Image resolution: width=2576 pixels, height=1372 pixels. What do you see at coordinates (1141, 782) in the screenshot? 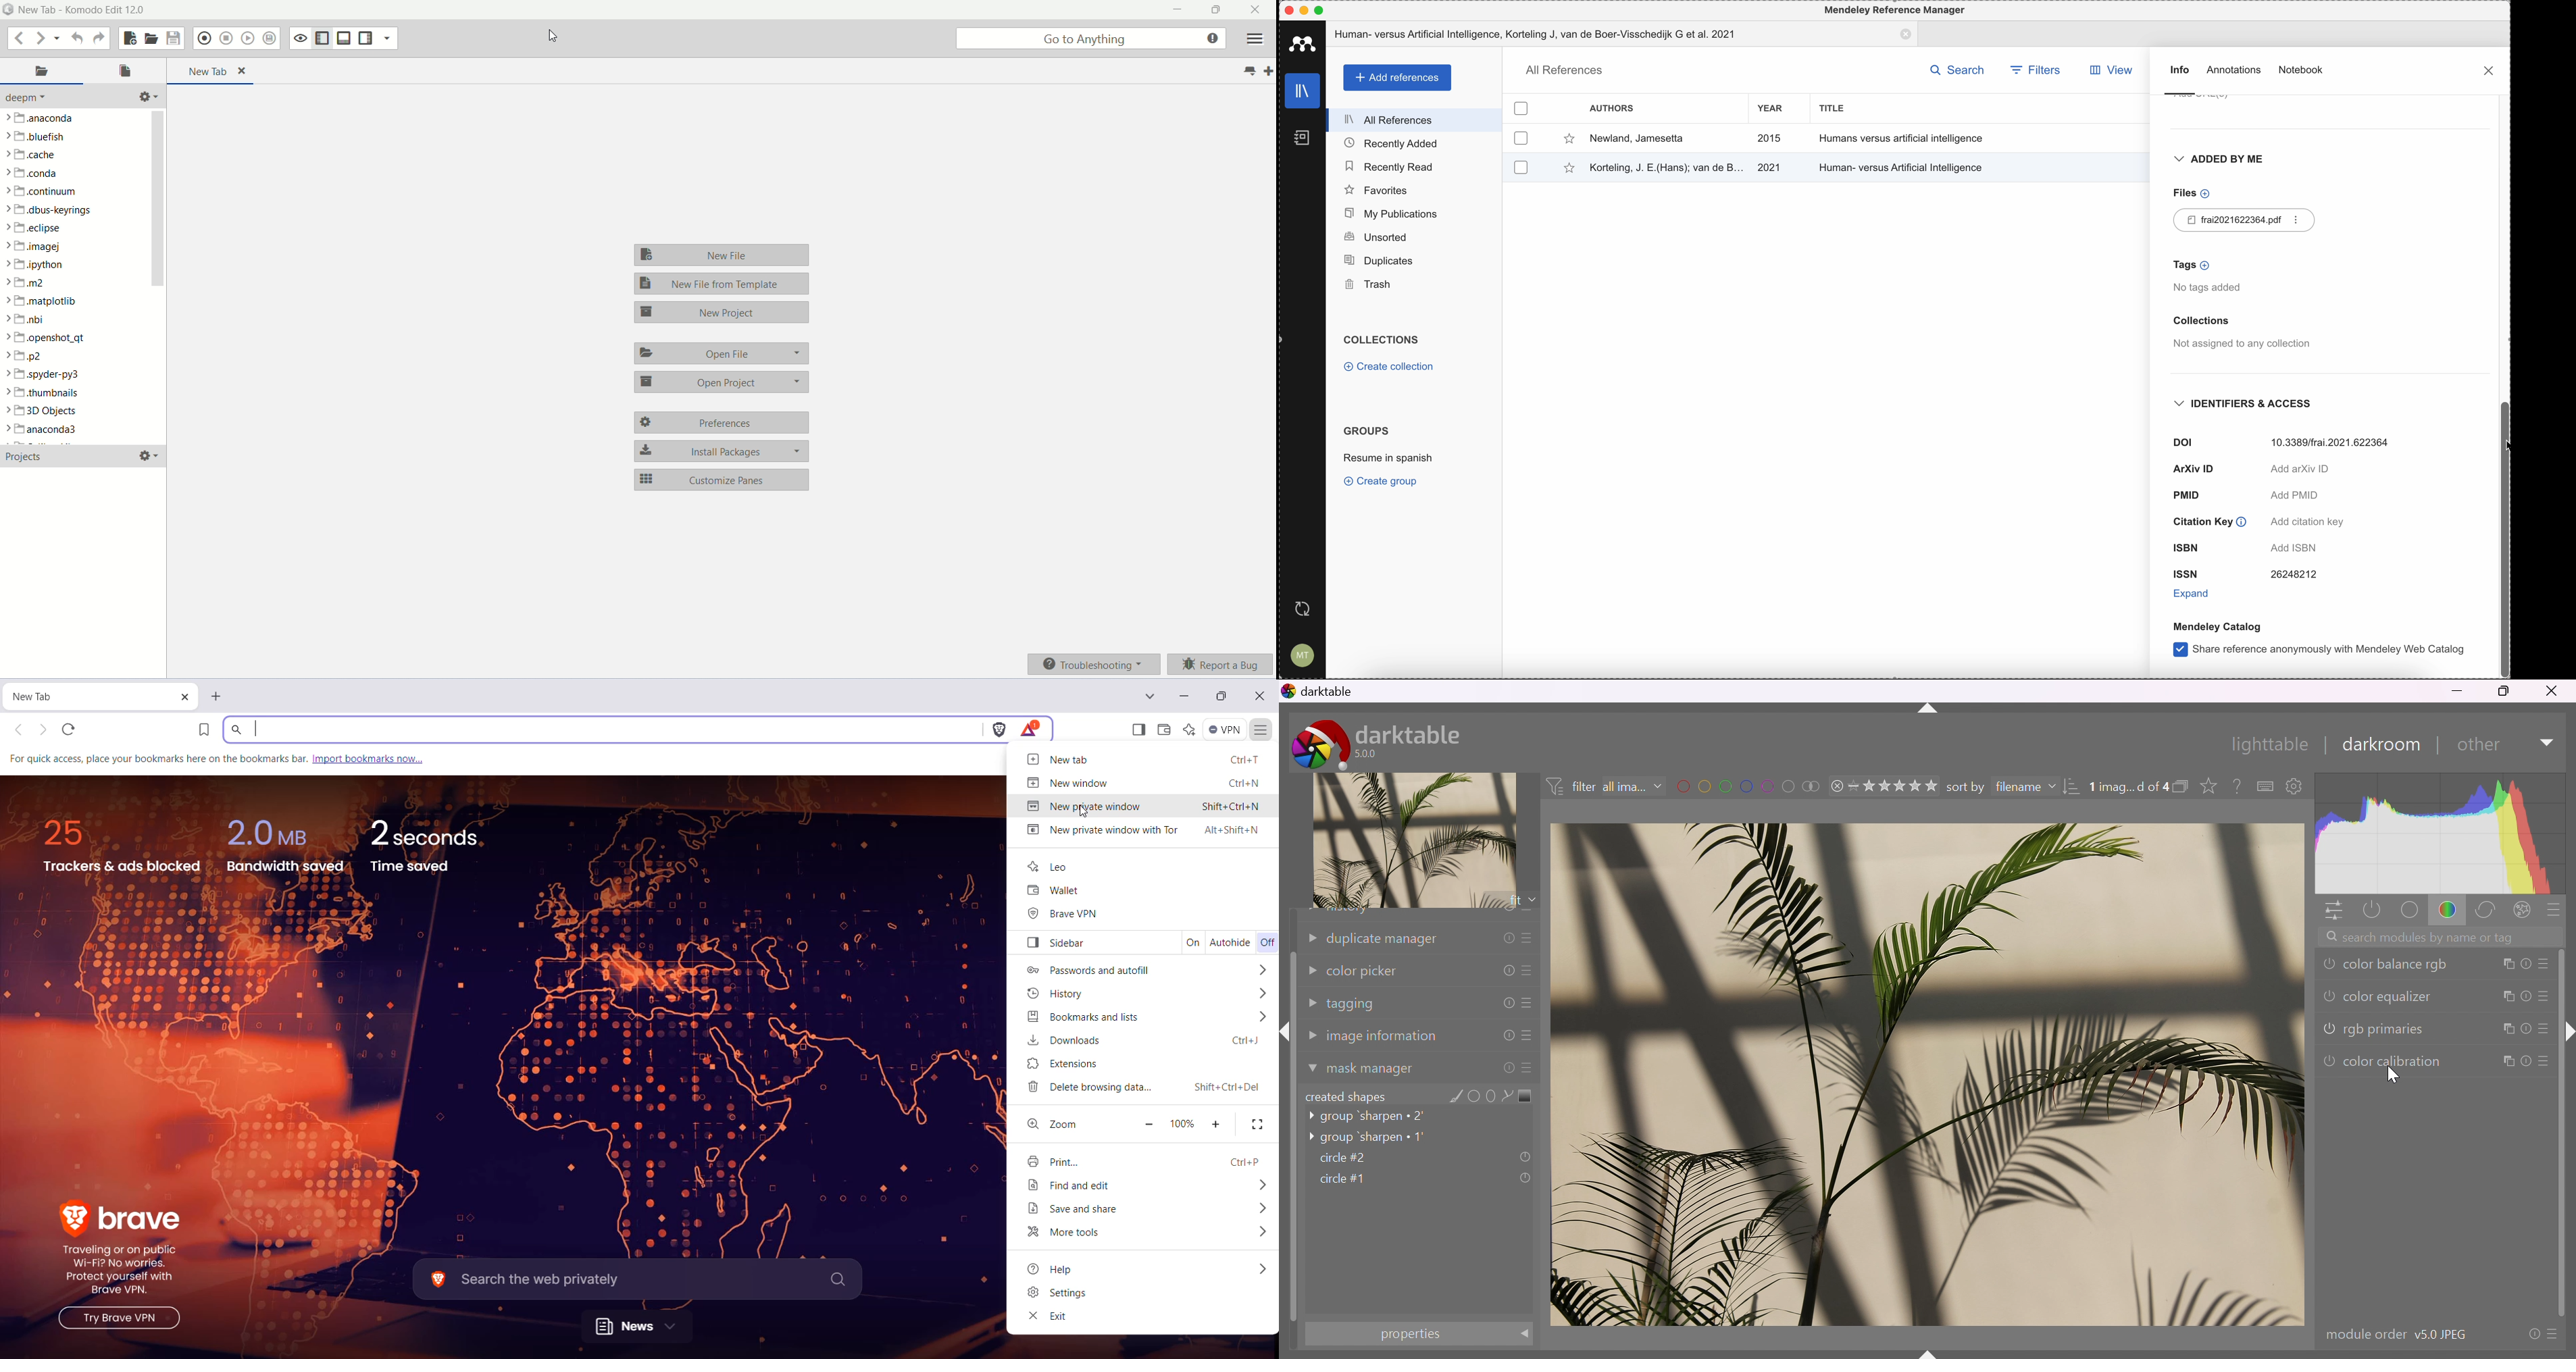
I see `New Window` at bounding box center [1141, 782].